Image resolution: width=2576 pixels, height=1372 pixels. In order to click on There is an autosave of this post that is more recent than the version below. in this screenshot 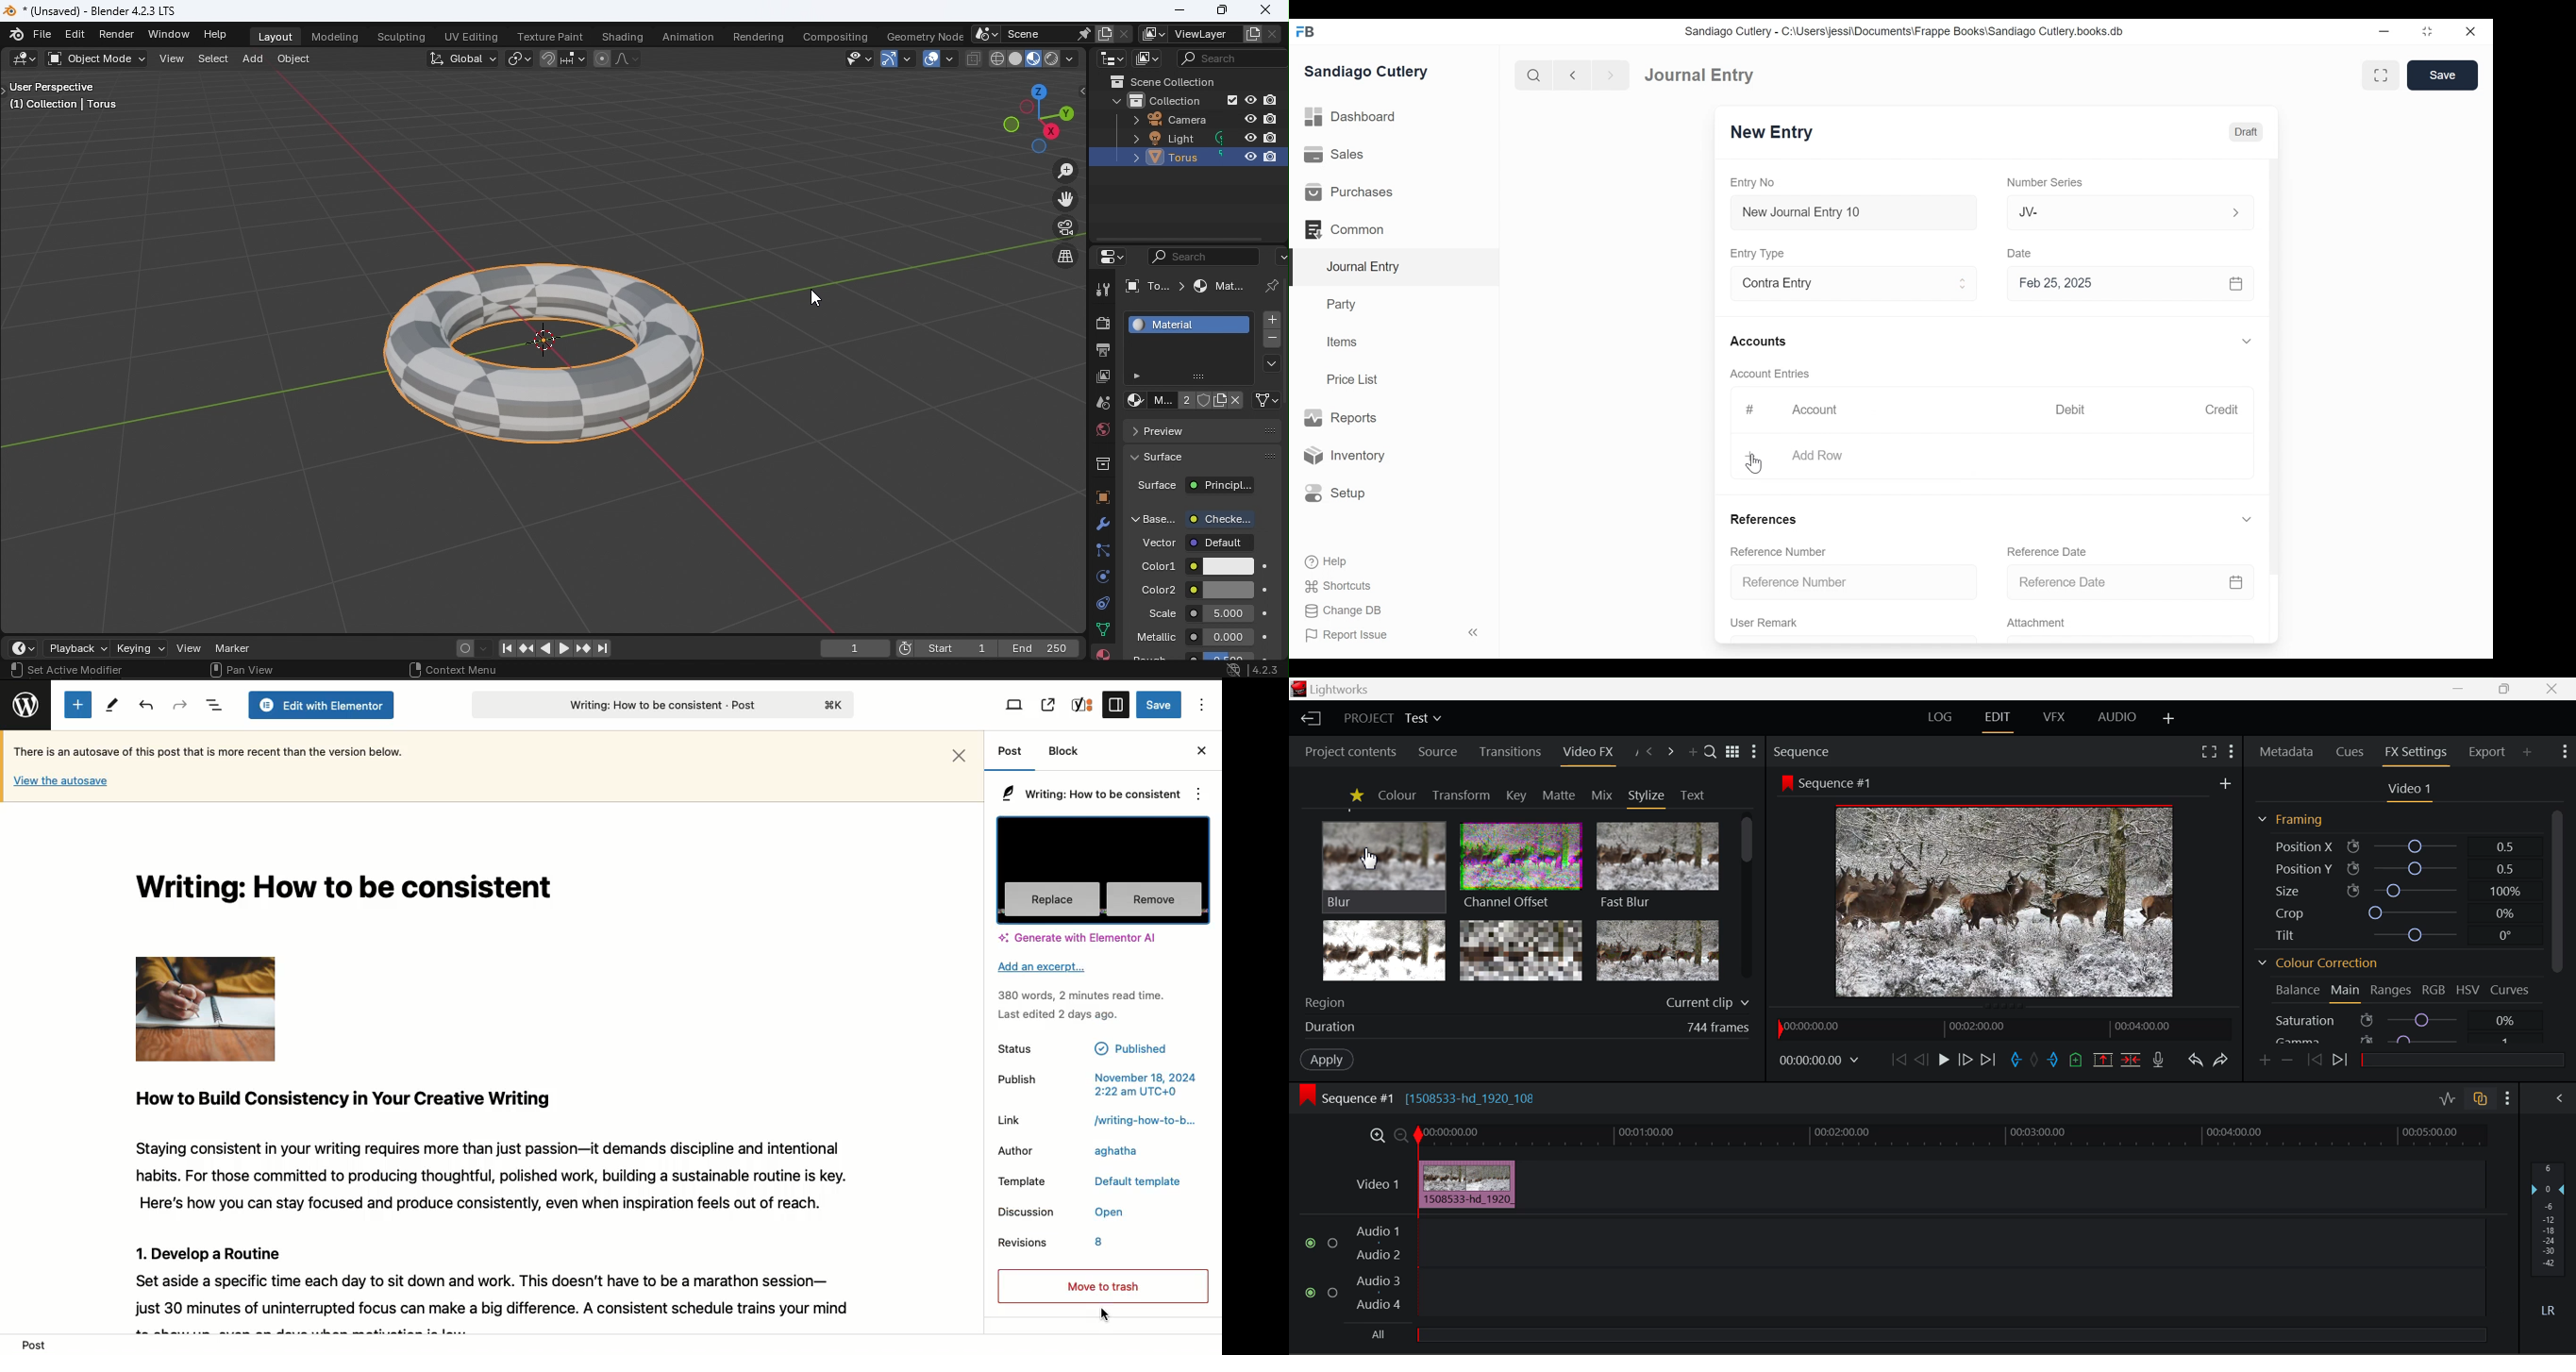, I will do `click(208, 751)`.